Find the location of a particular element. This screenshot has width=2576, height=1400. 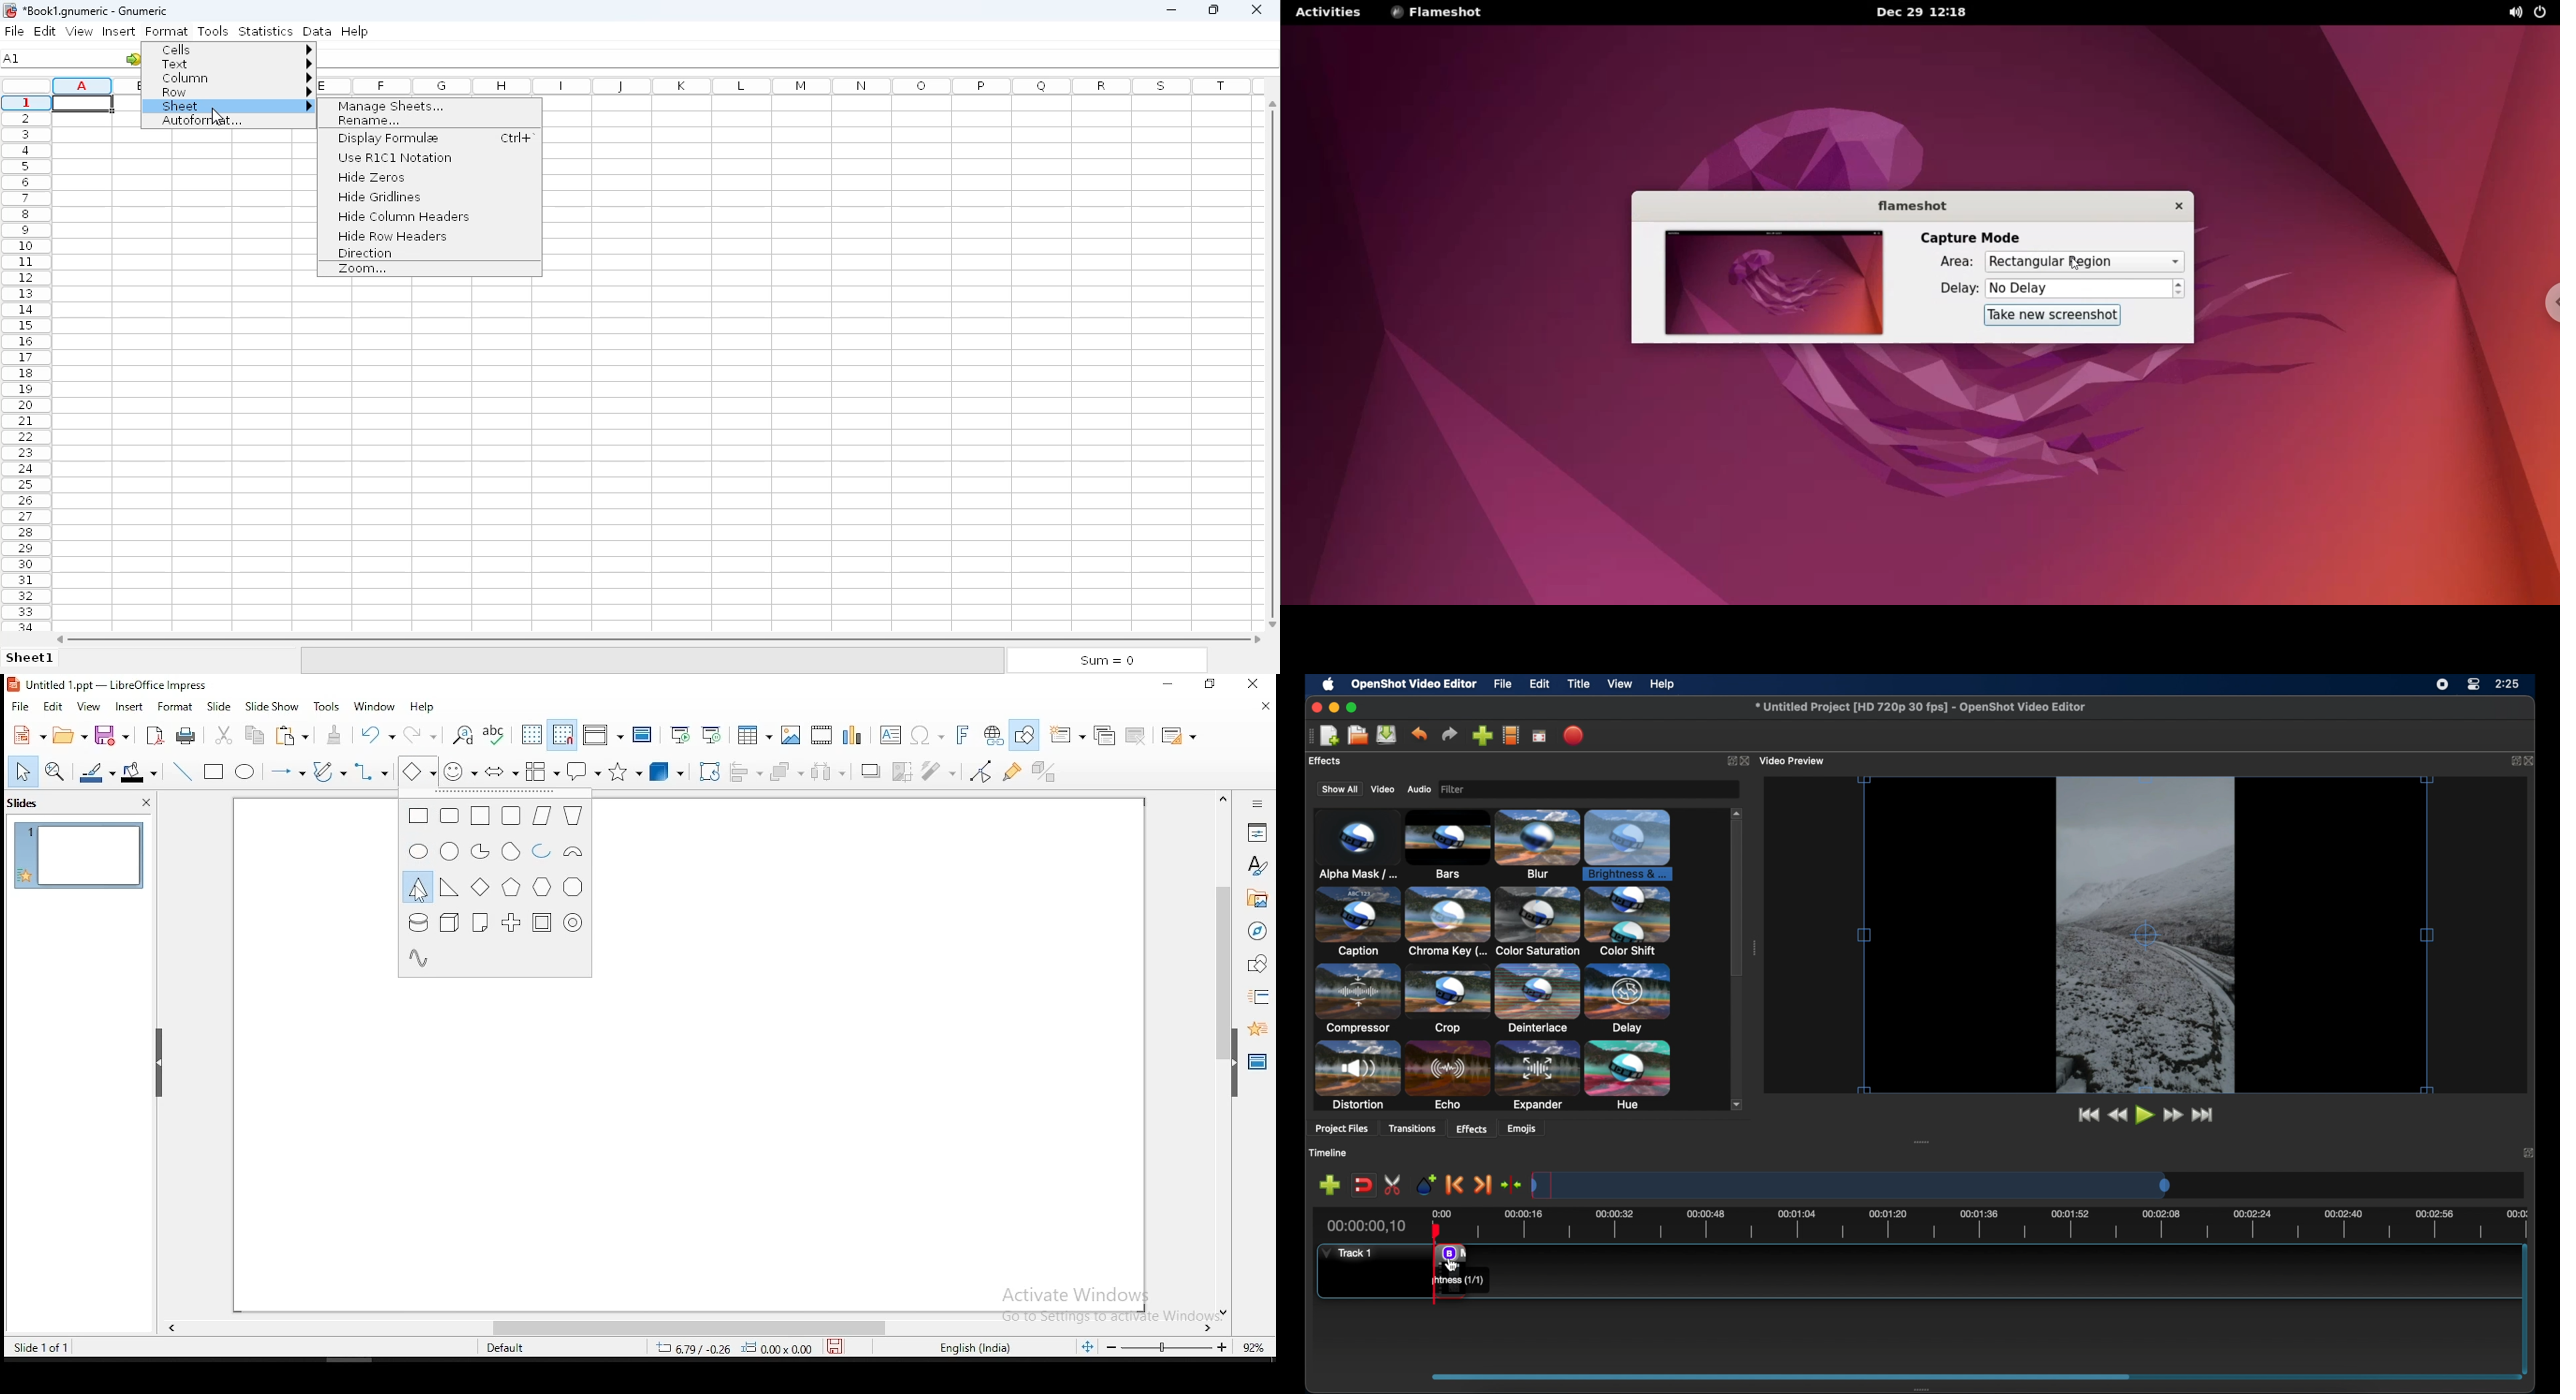

flameshot label is located at coordinates (1909, 208).